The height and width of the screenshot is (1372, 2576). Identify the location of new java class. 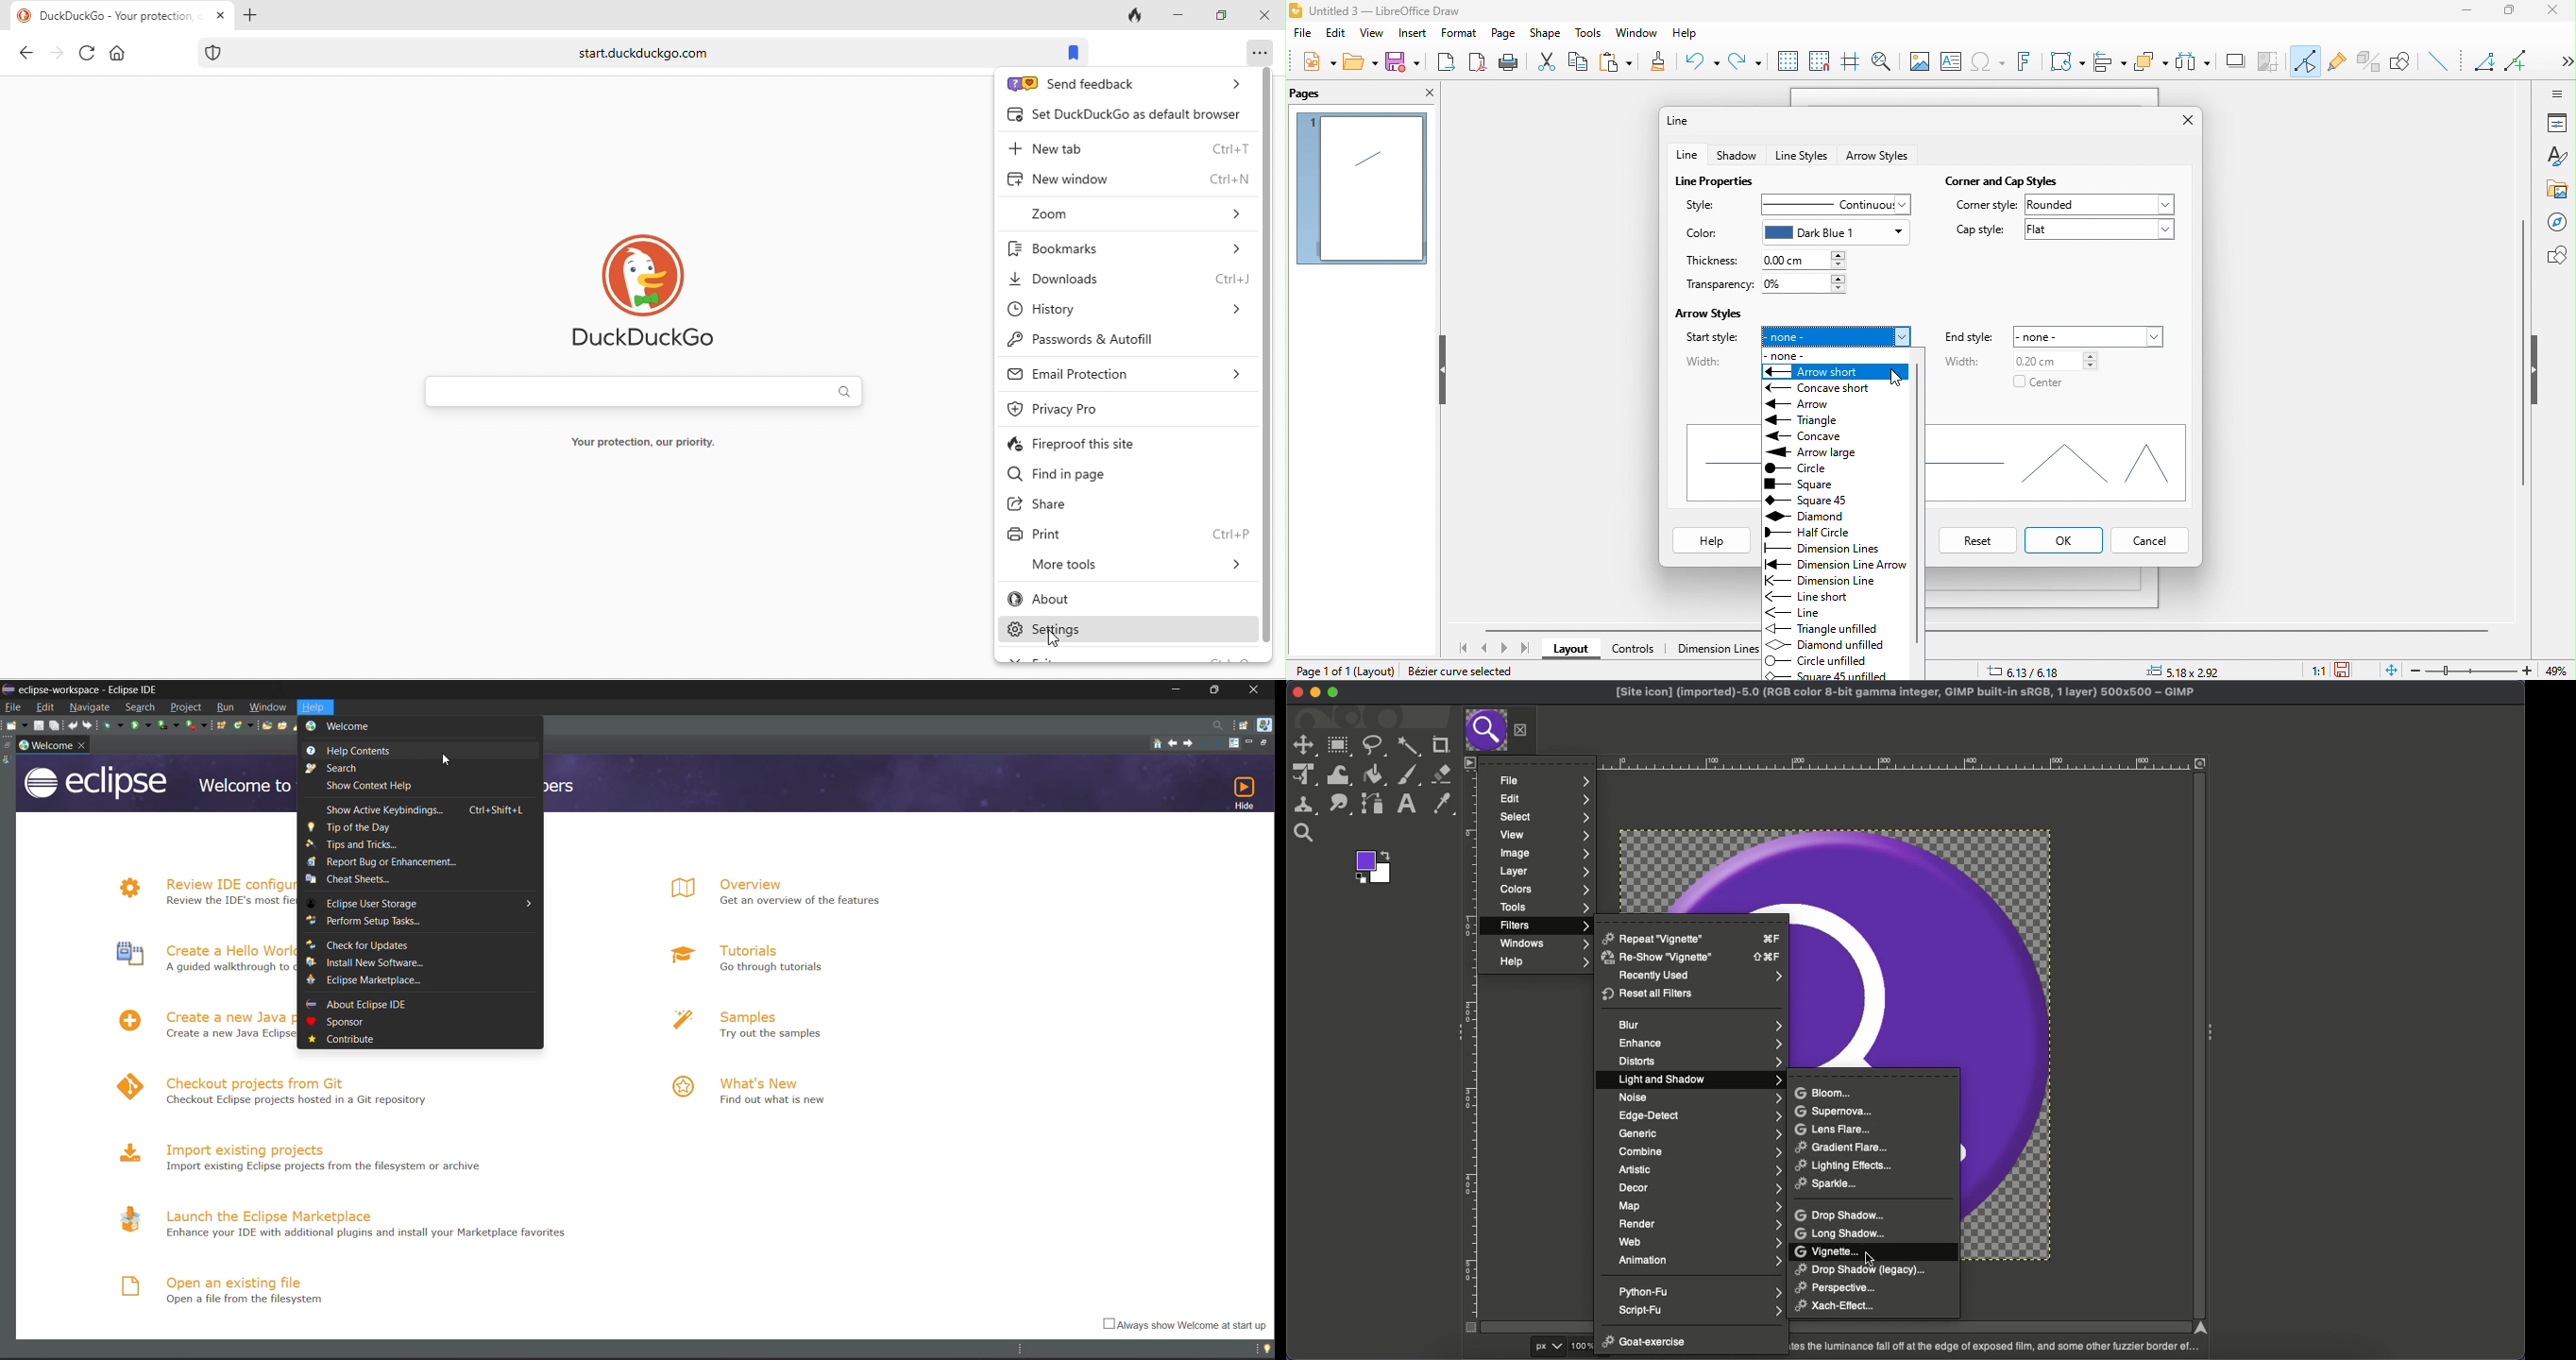
(242, 725).